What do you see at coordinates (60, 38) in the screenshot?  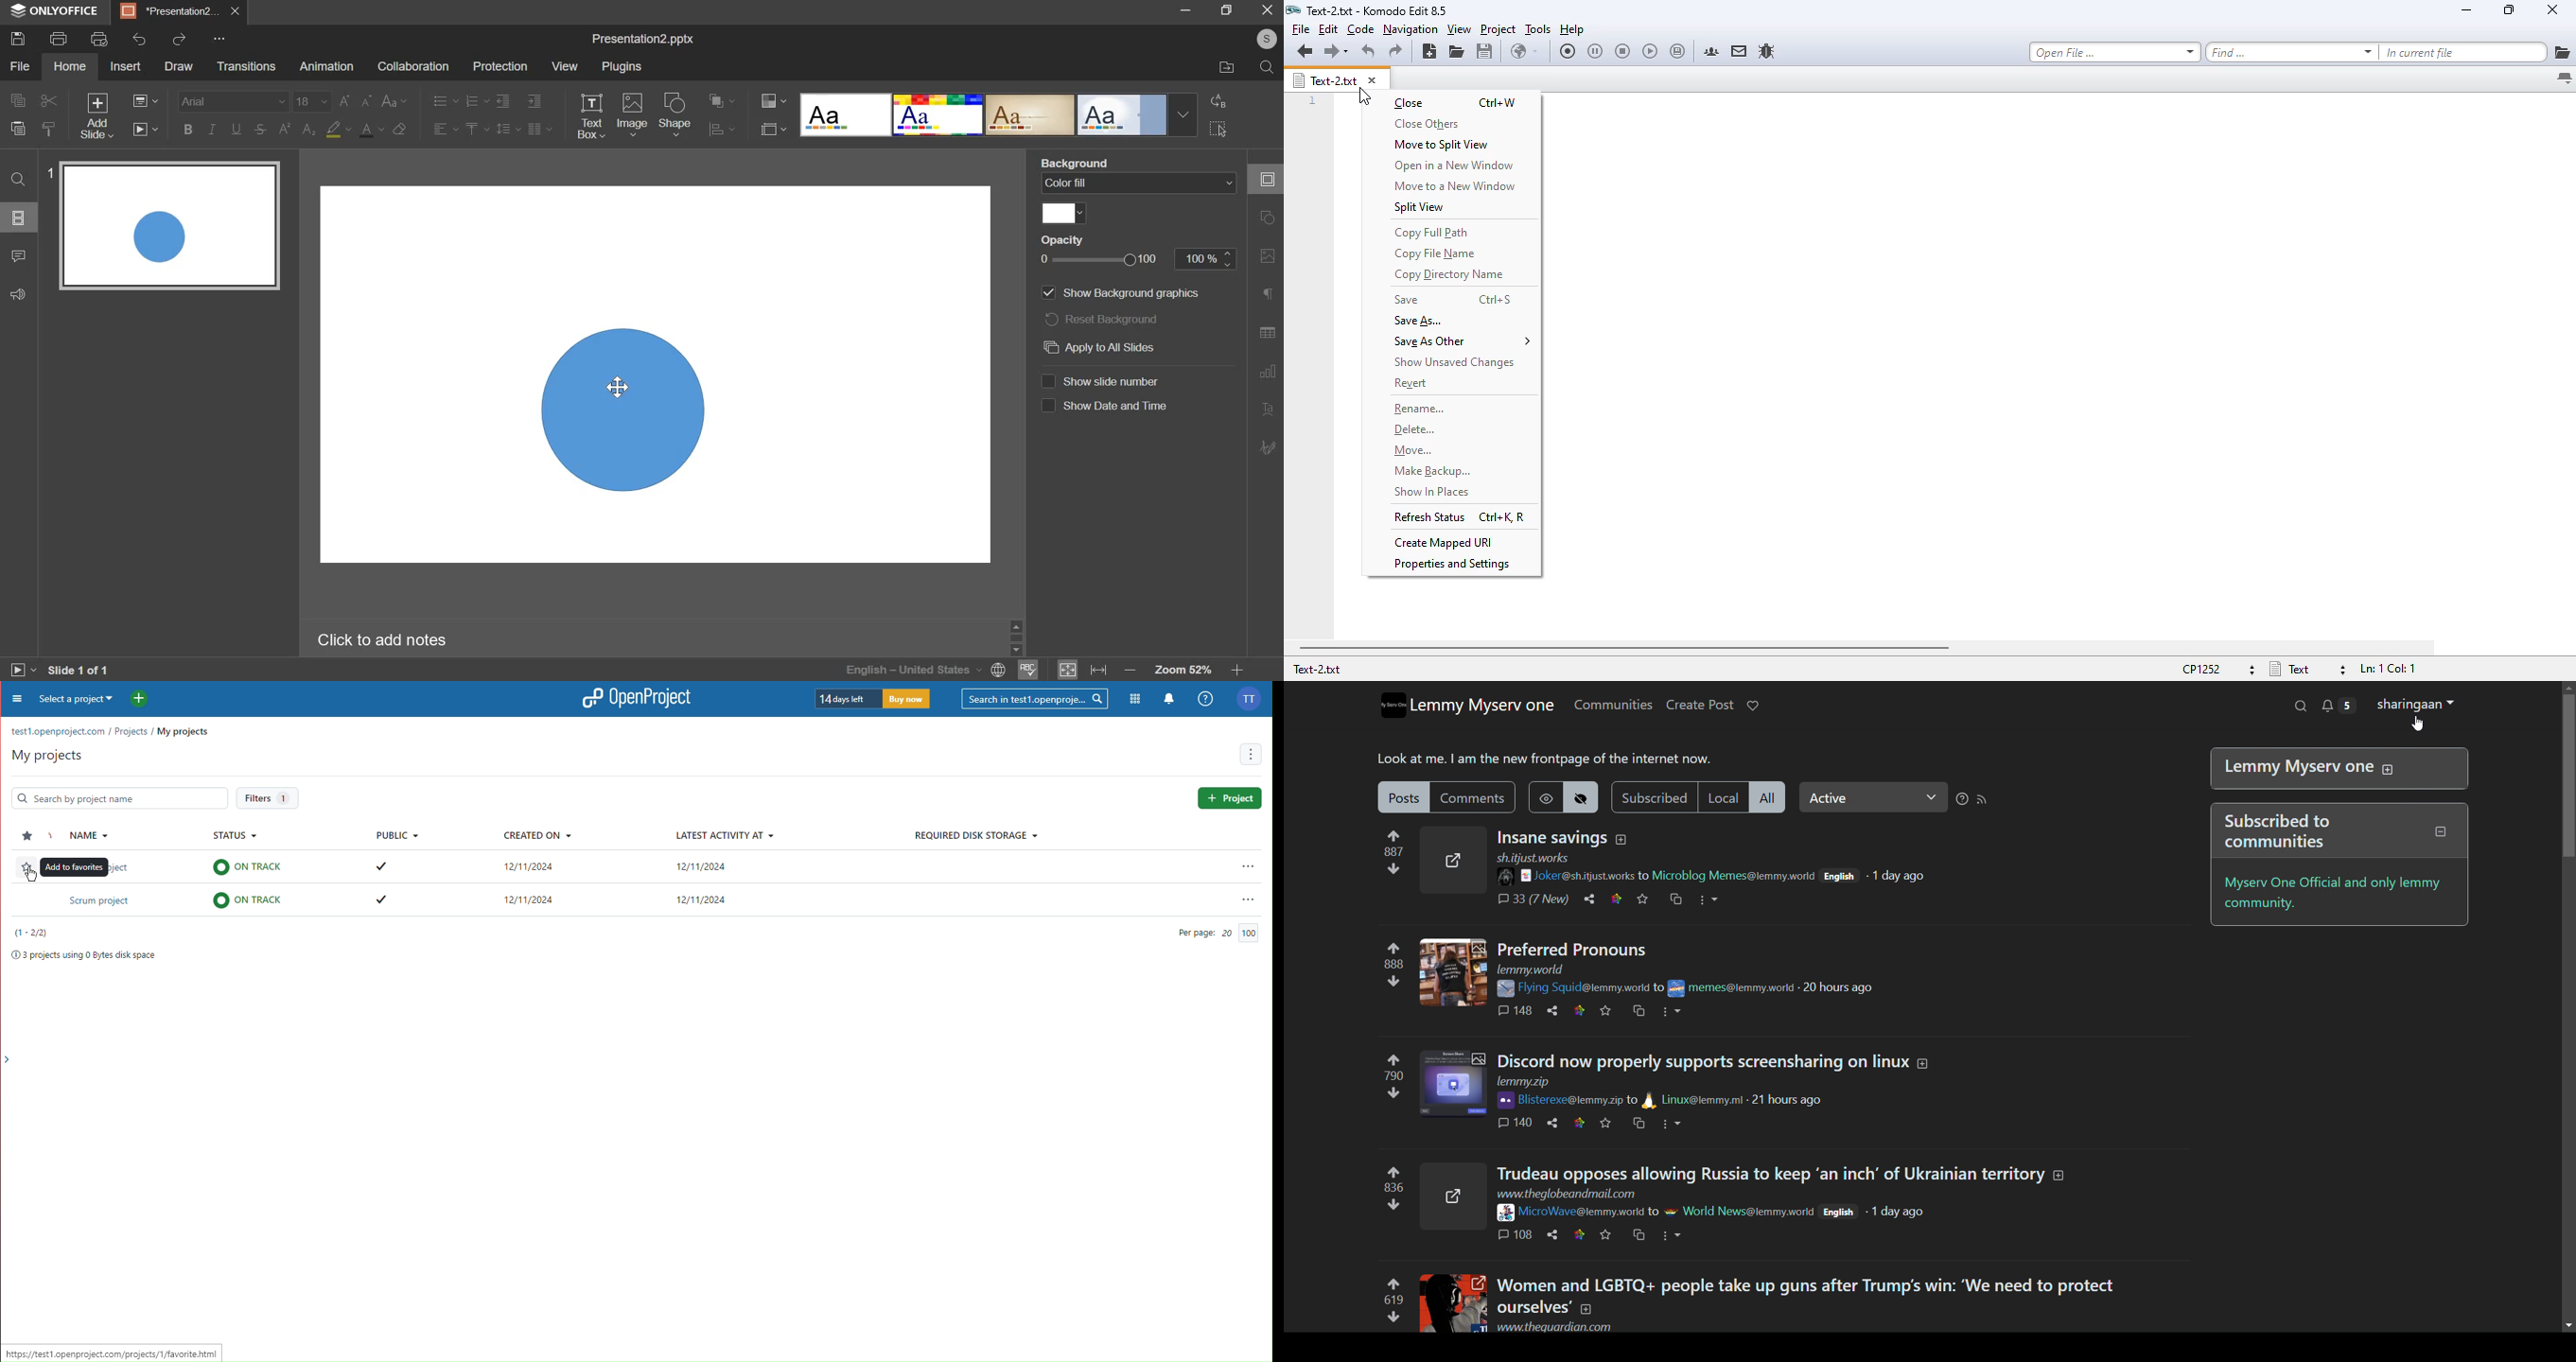 I see `print` at bounding box center [60, 38].